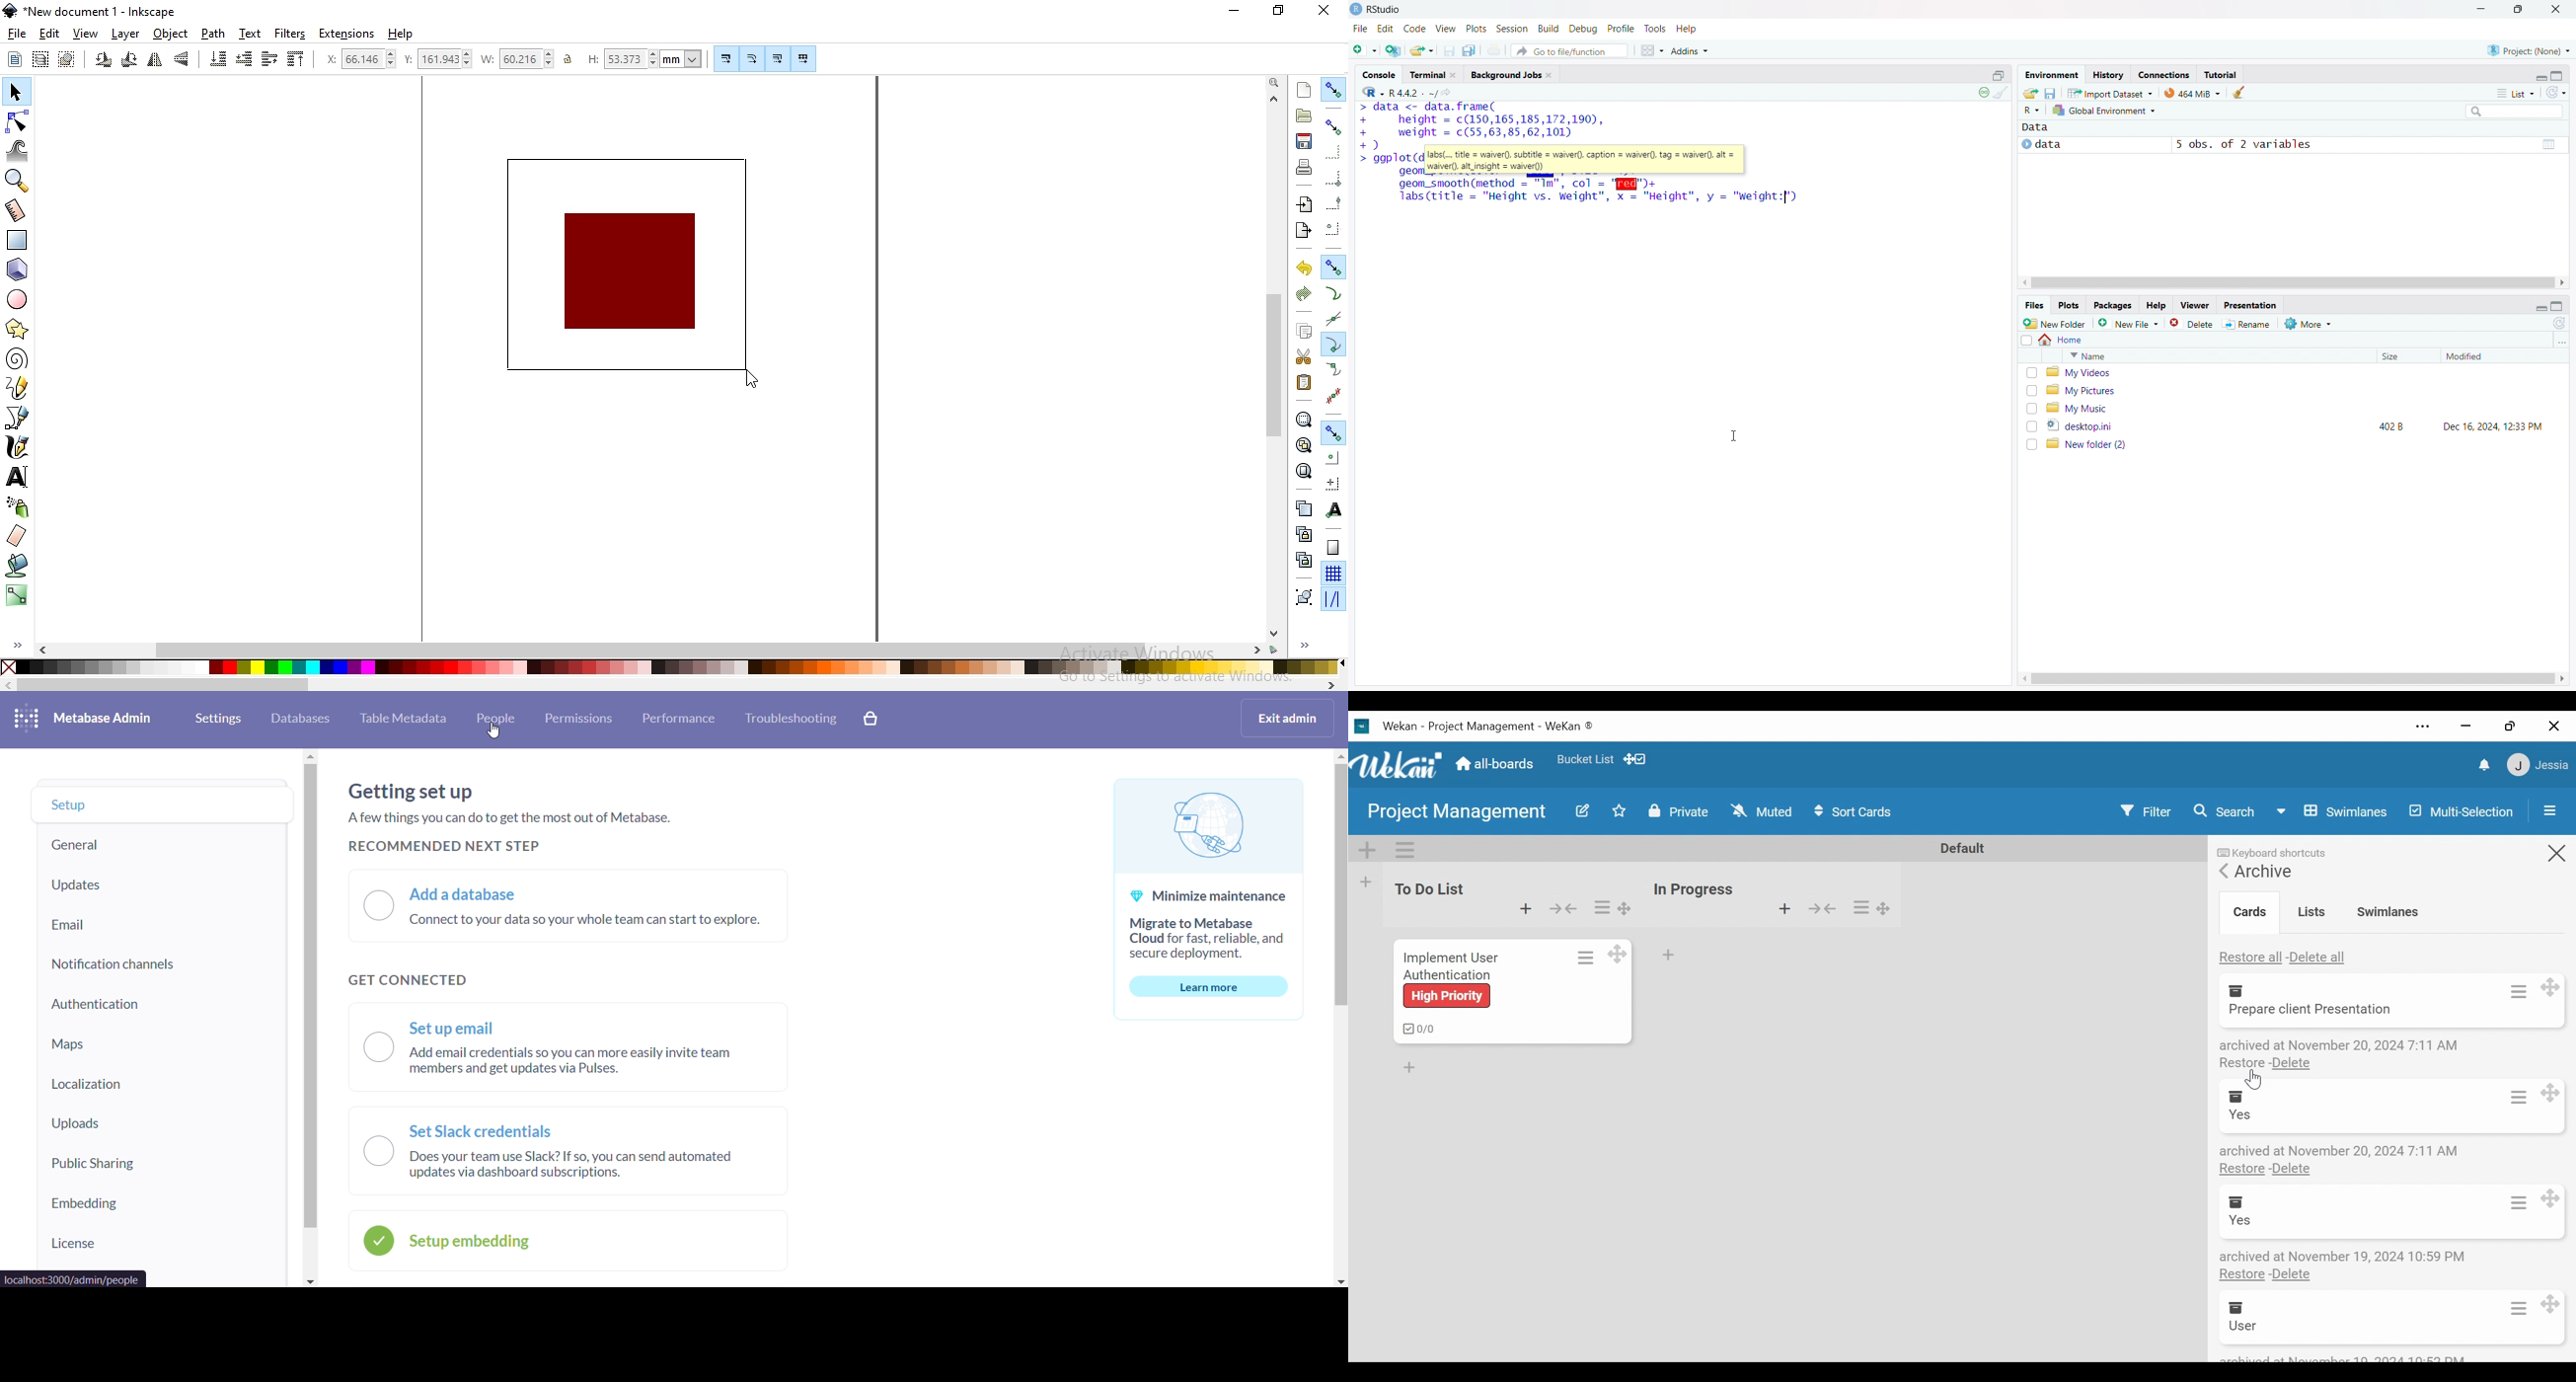 This screenshot has height=1400, width=2576. I want to click on scrollbar, so click(2292, 283).